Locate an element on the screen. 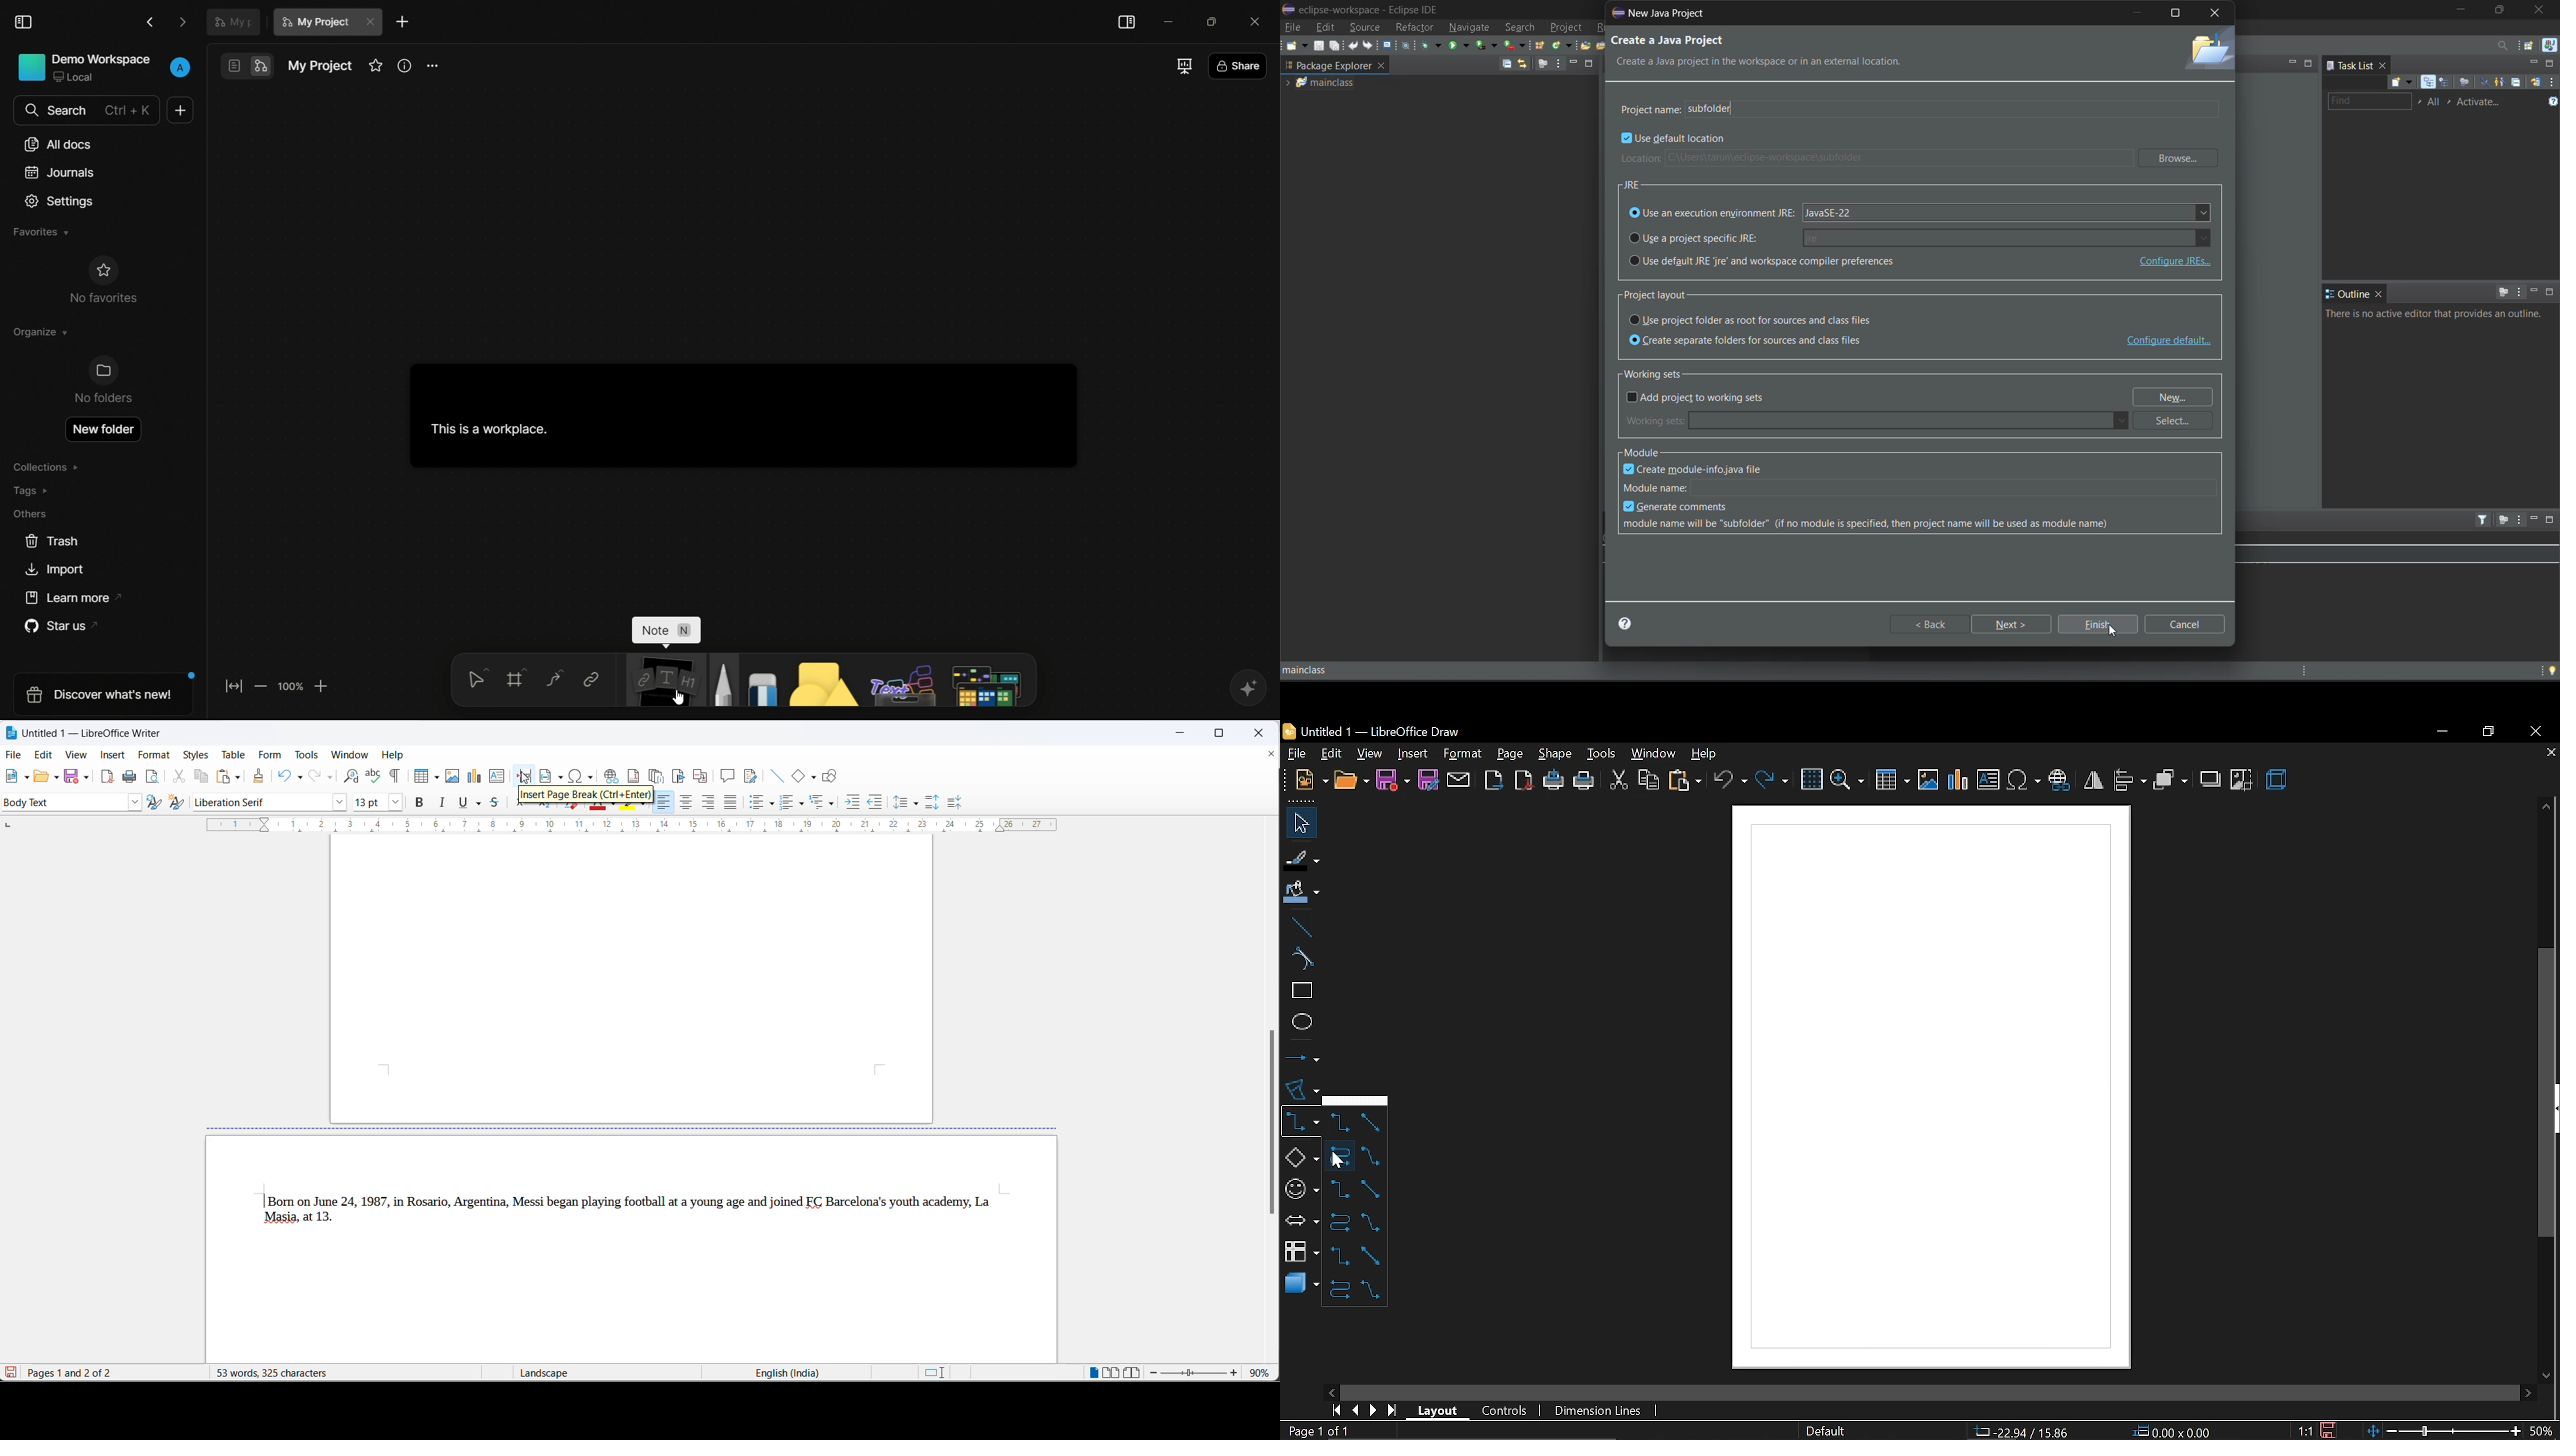  back is located at coordinates (151, 21).